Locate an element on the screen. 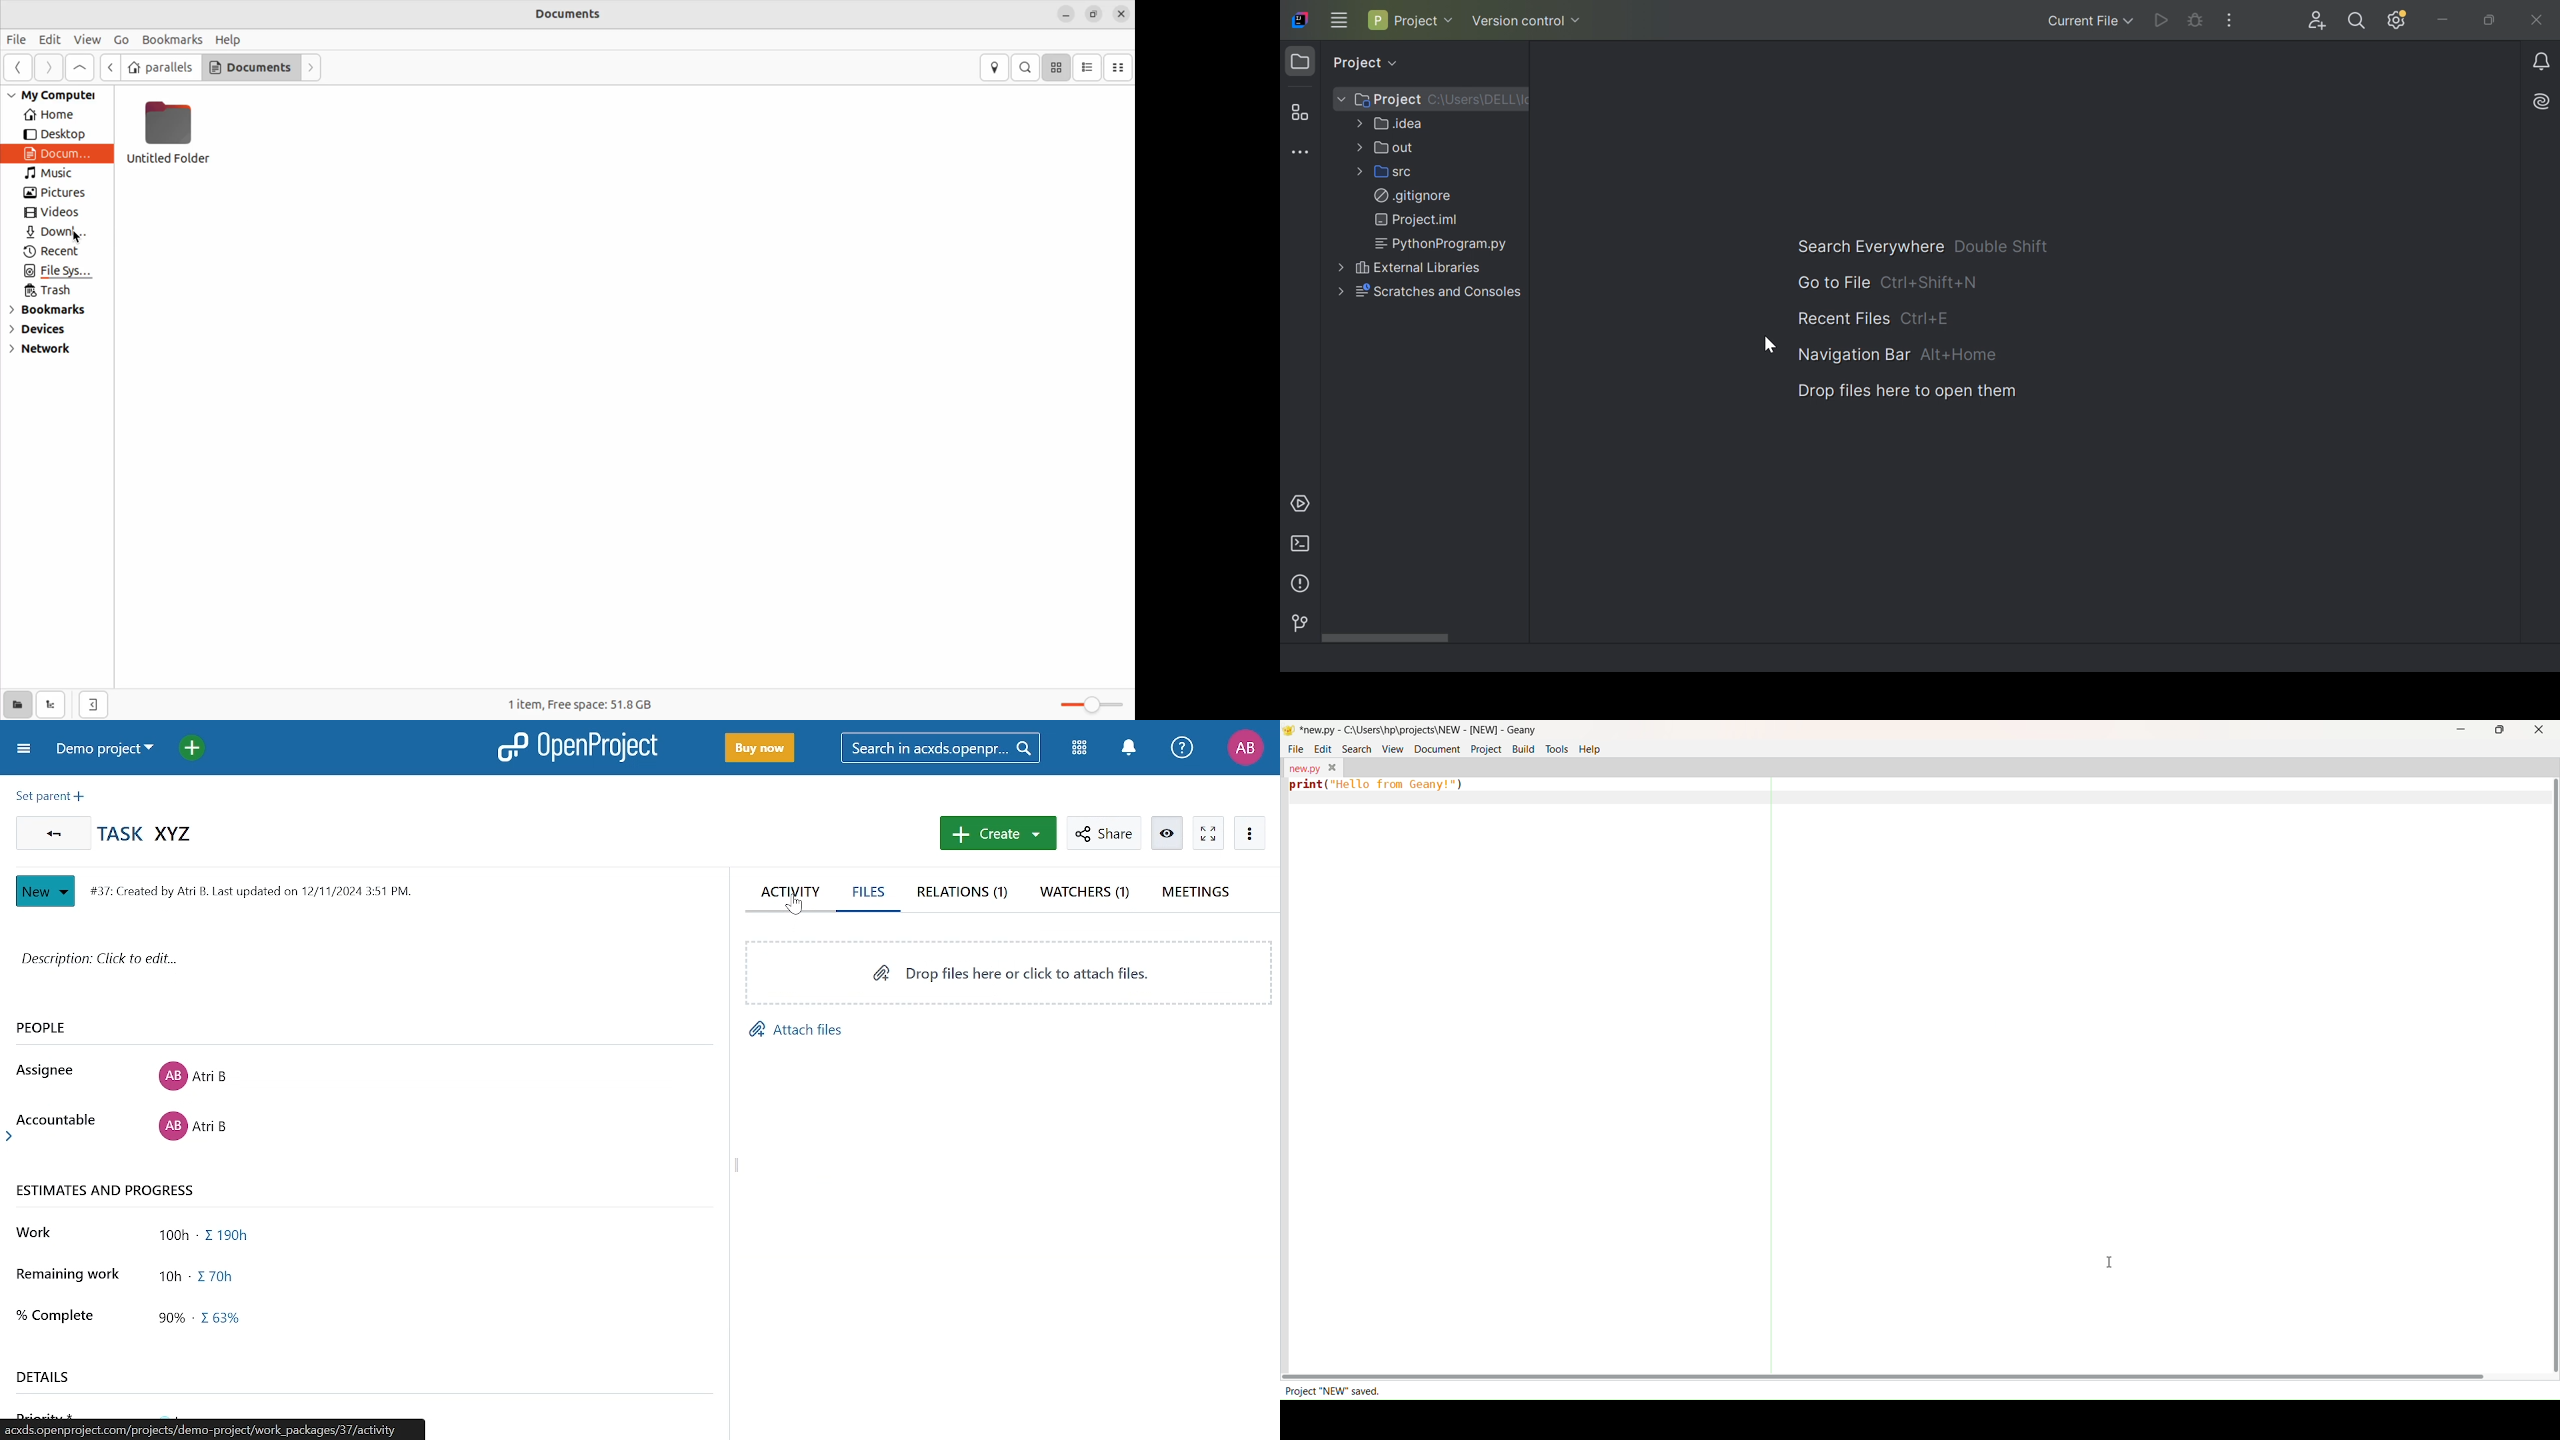 The height and width of the screenshot is (1456, 2576). cursor is located at coordinates (798, 908).